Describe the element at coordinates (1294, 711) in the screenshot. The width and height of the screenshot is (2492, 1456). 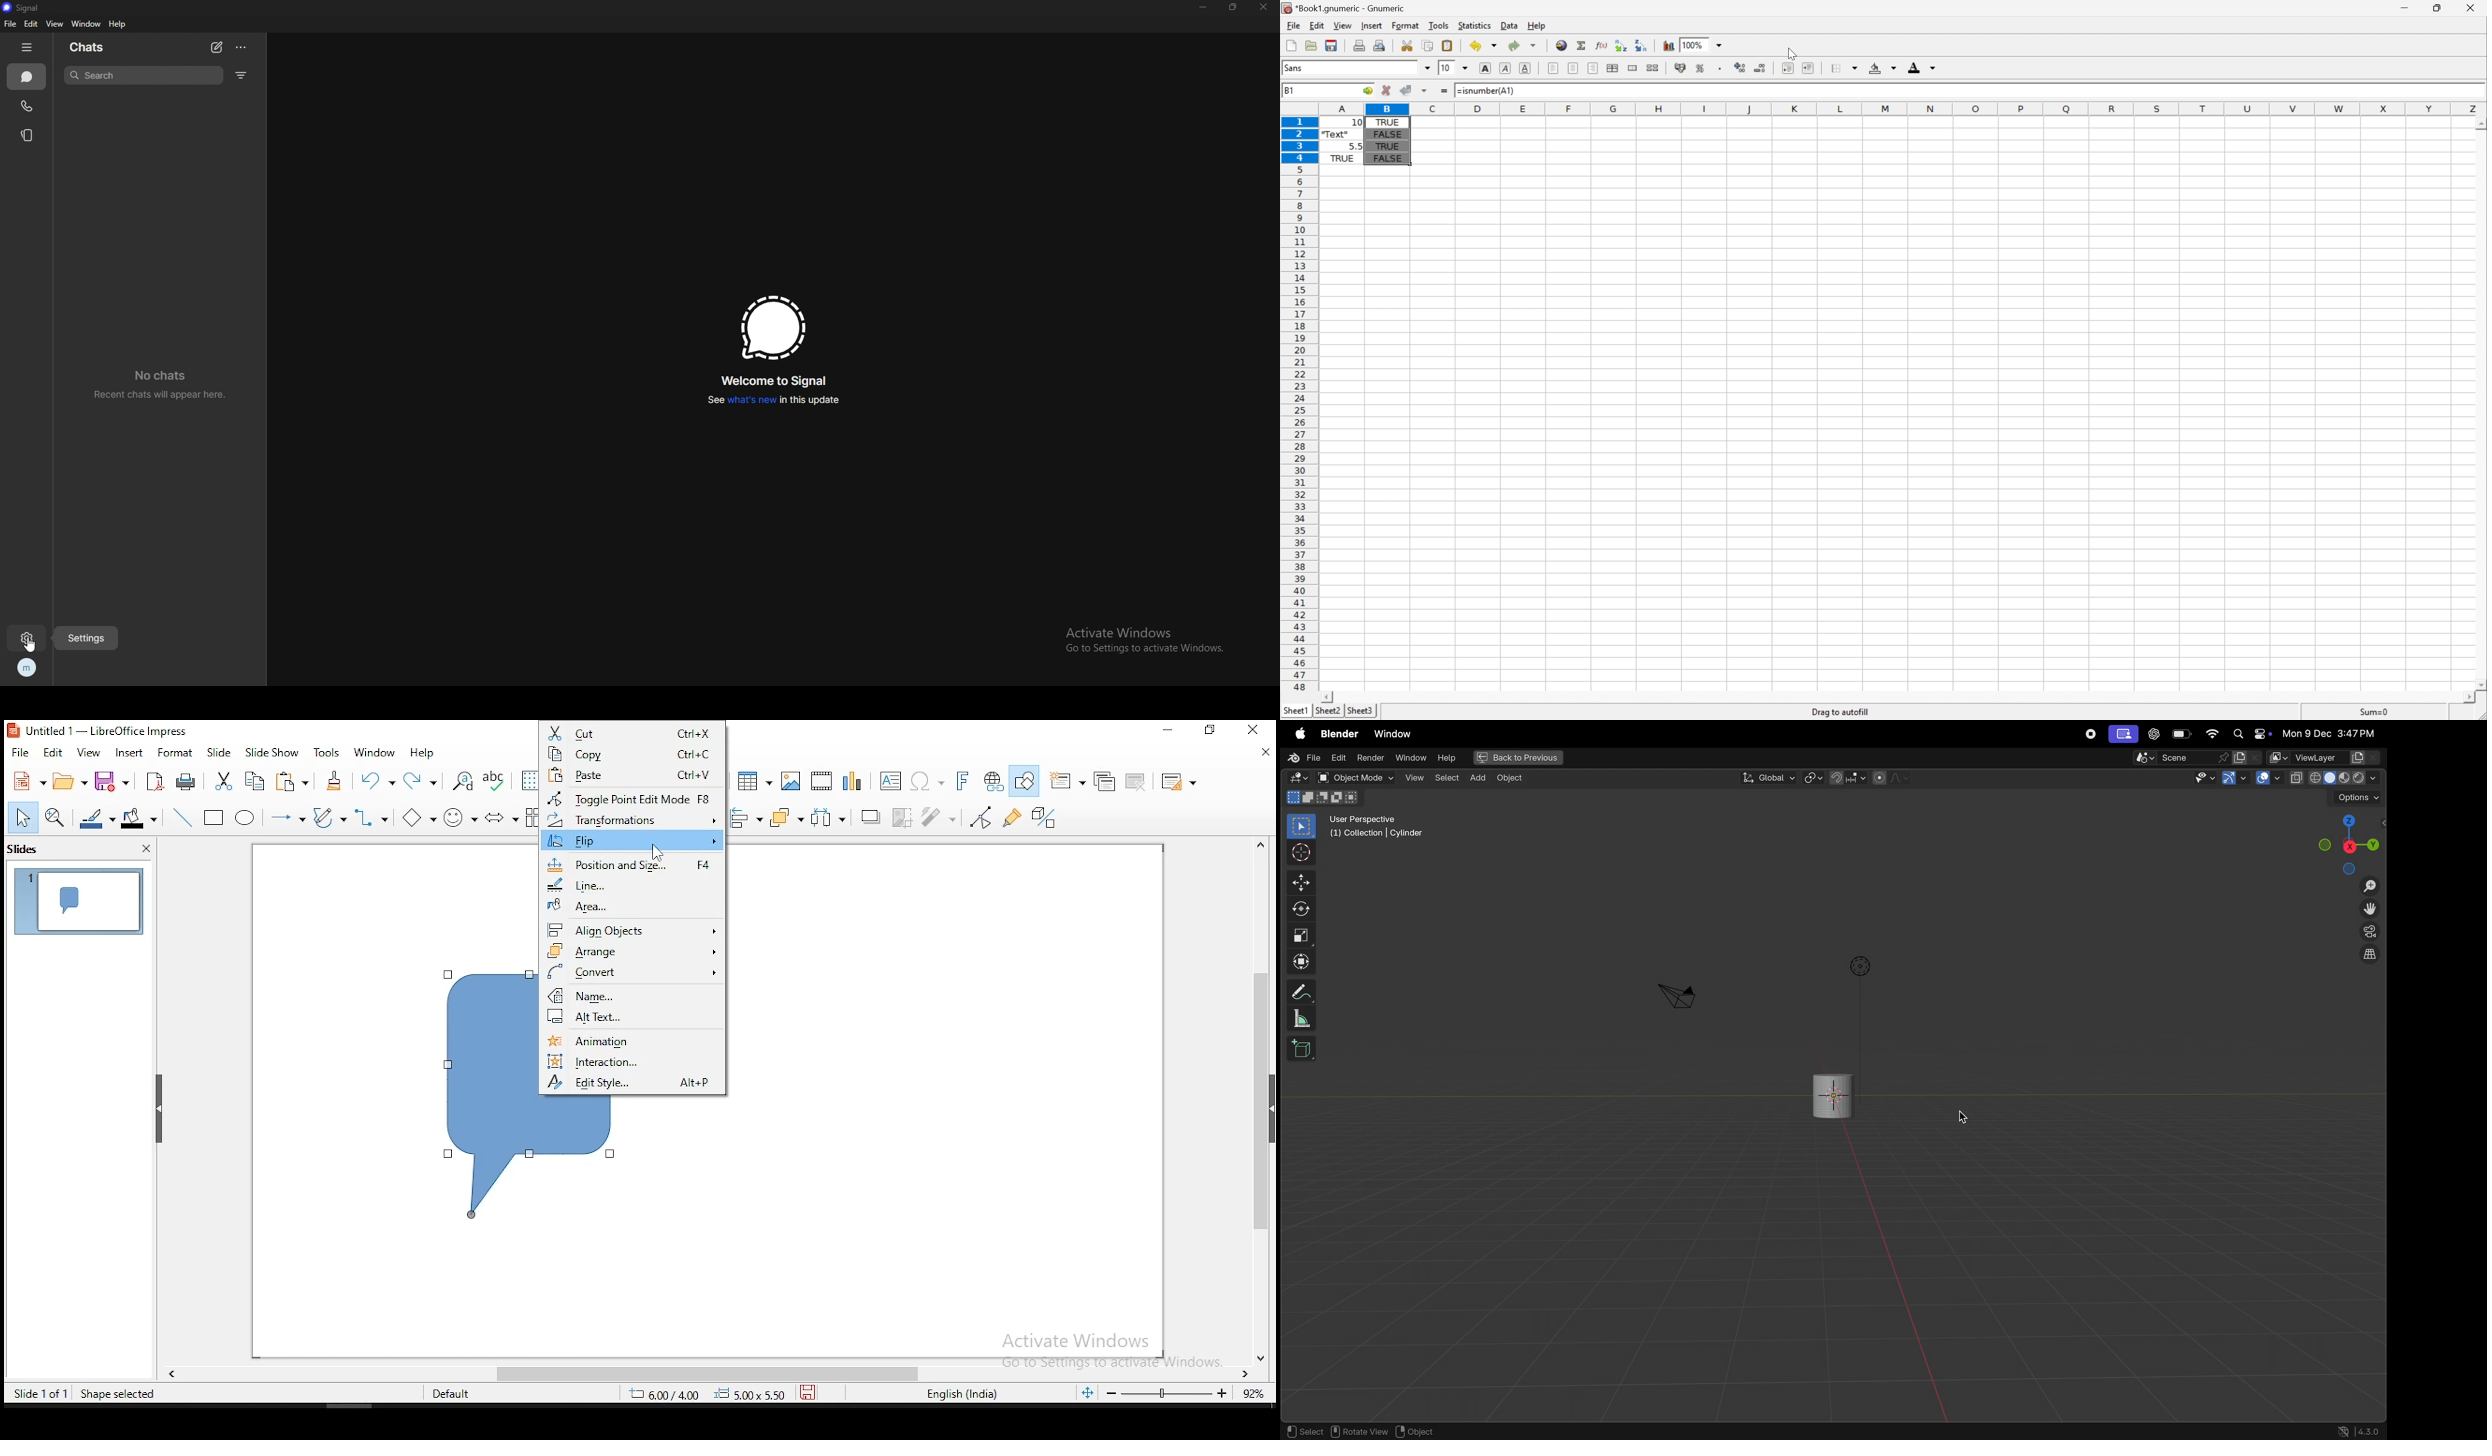
I see `Sheet1` at that location.